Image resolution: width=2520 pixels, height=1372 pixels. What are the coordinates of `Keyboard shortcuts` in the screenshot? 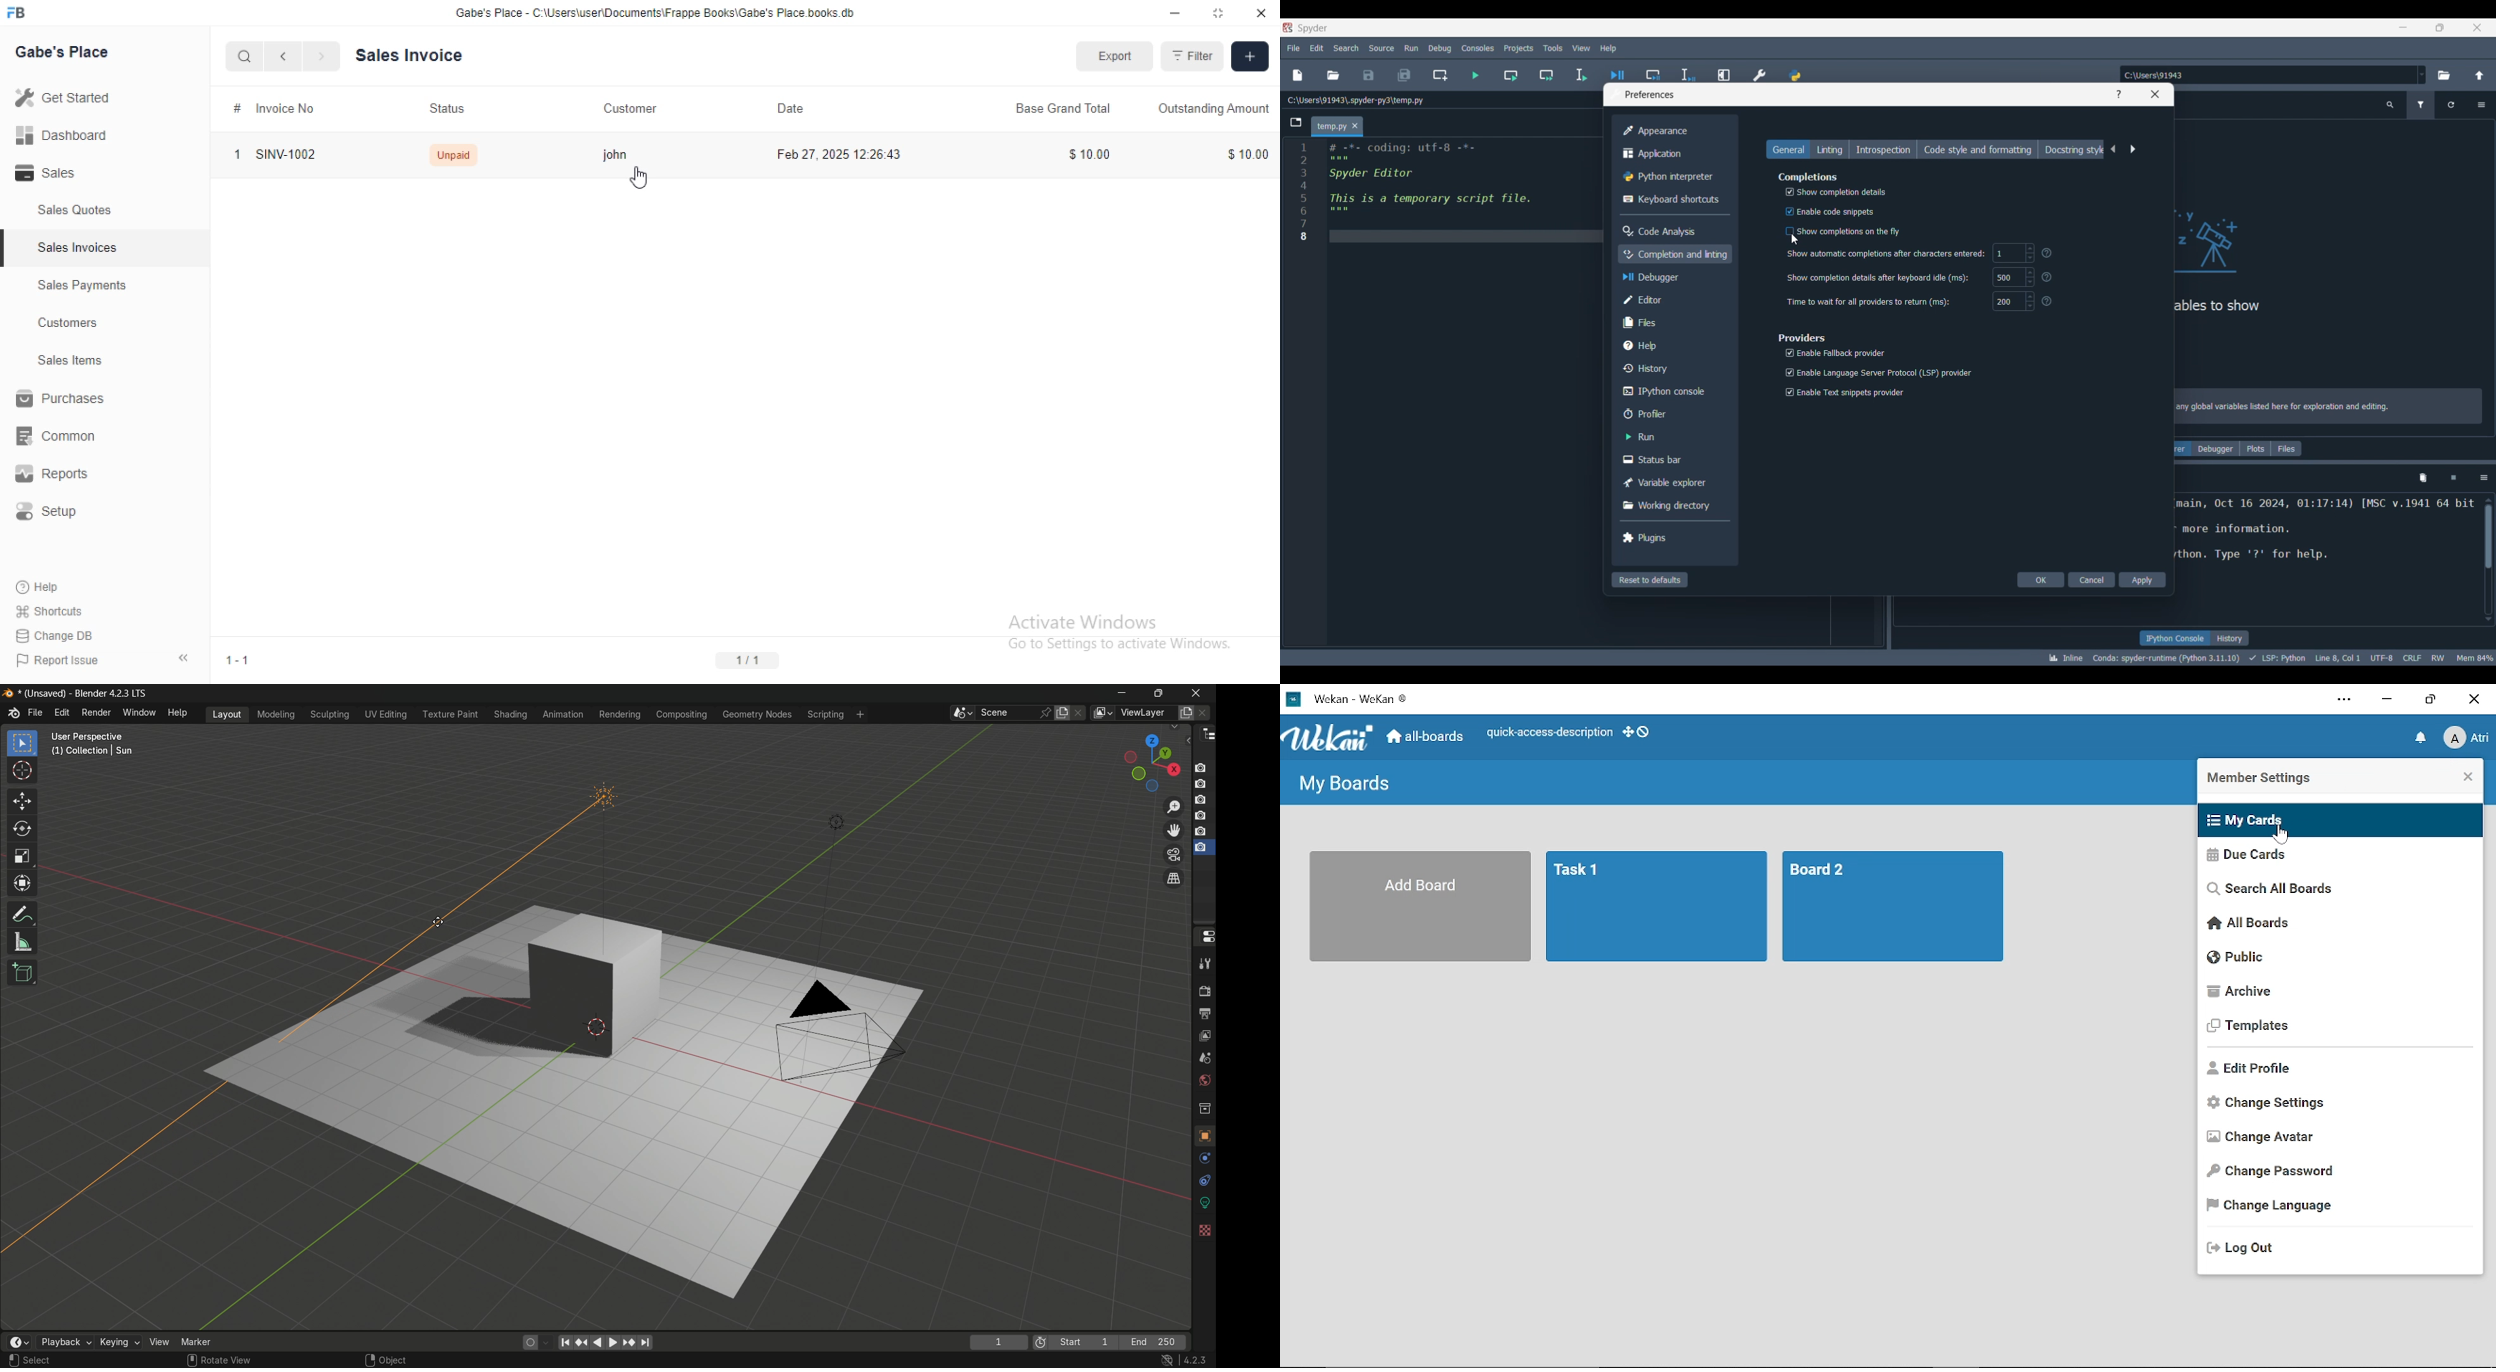 It's located at (1672, 200).